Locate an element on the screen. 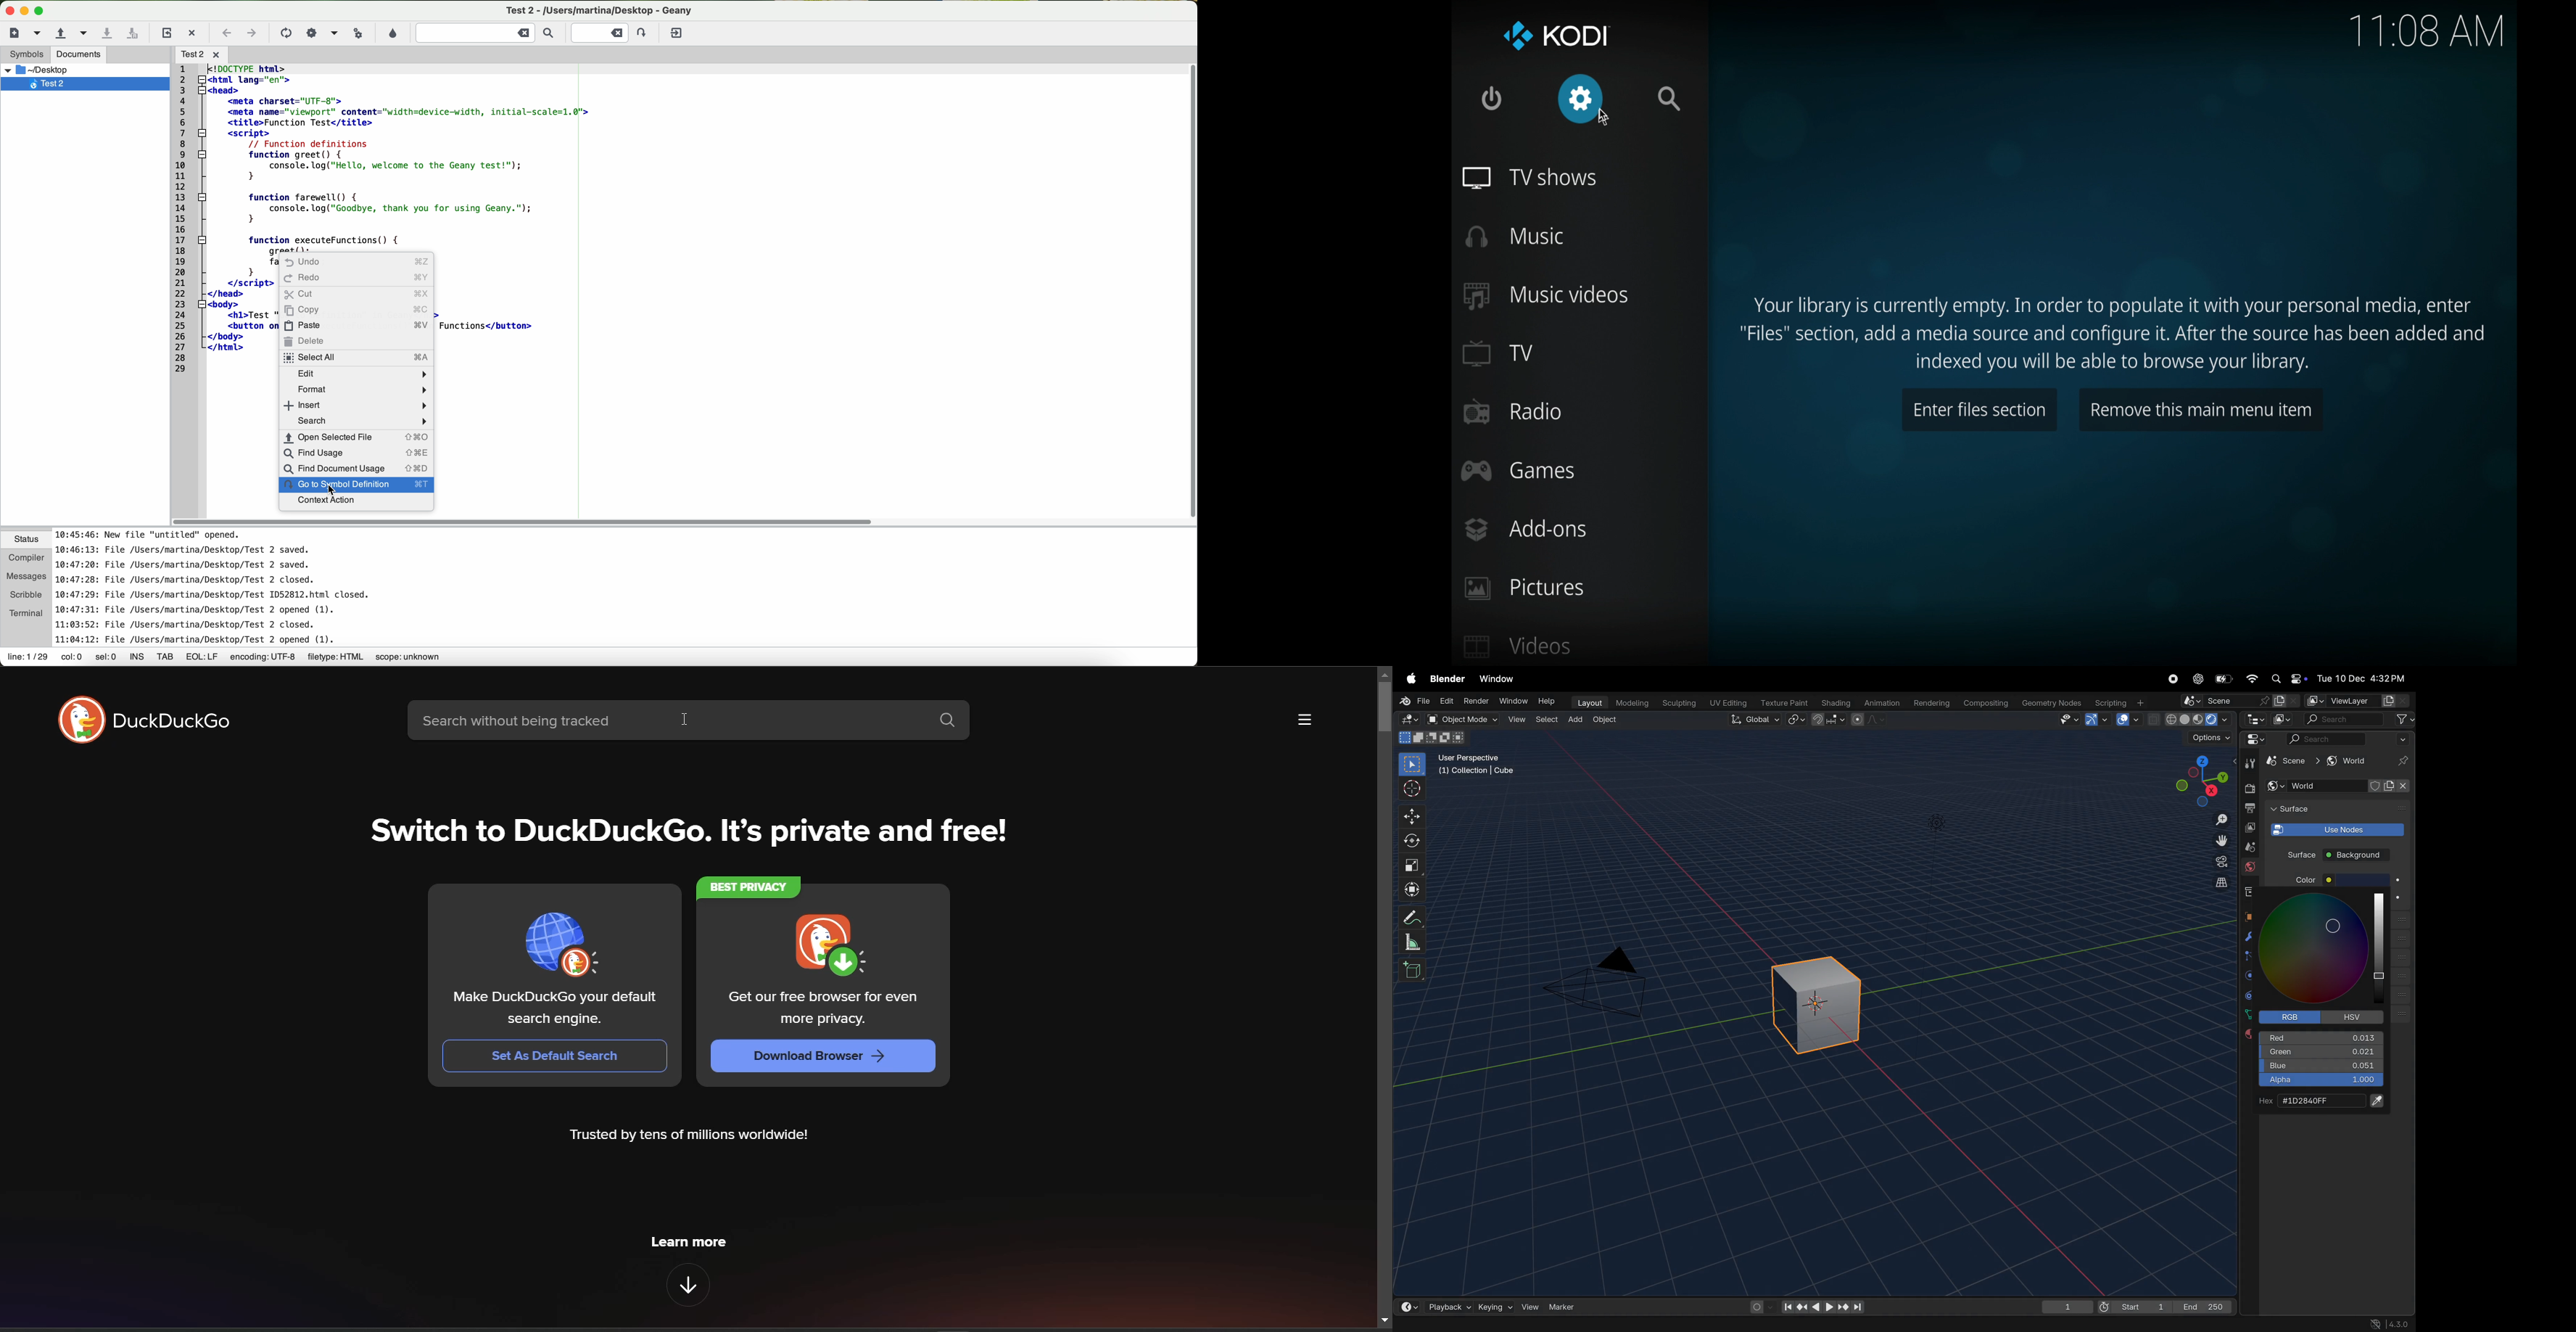 This screenshot has width=2576, height=1344. TV is located at coordinates (1499, 353).